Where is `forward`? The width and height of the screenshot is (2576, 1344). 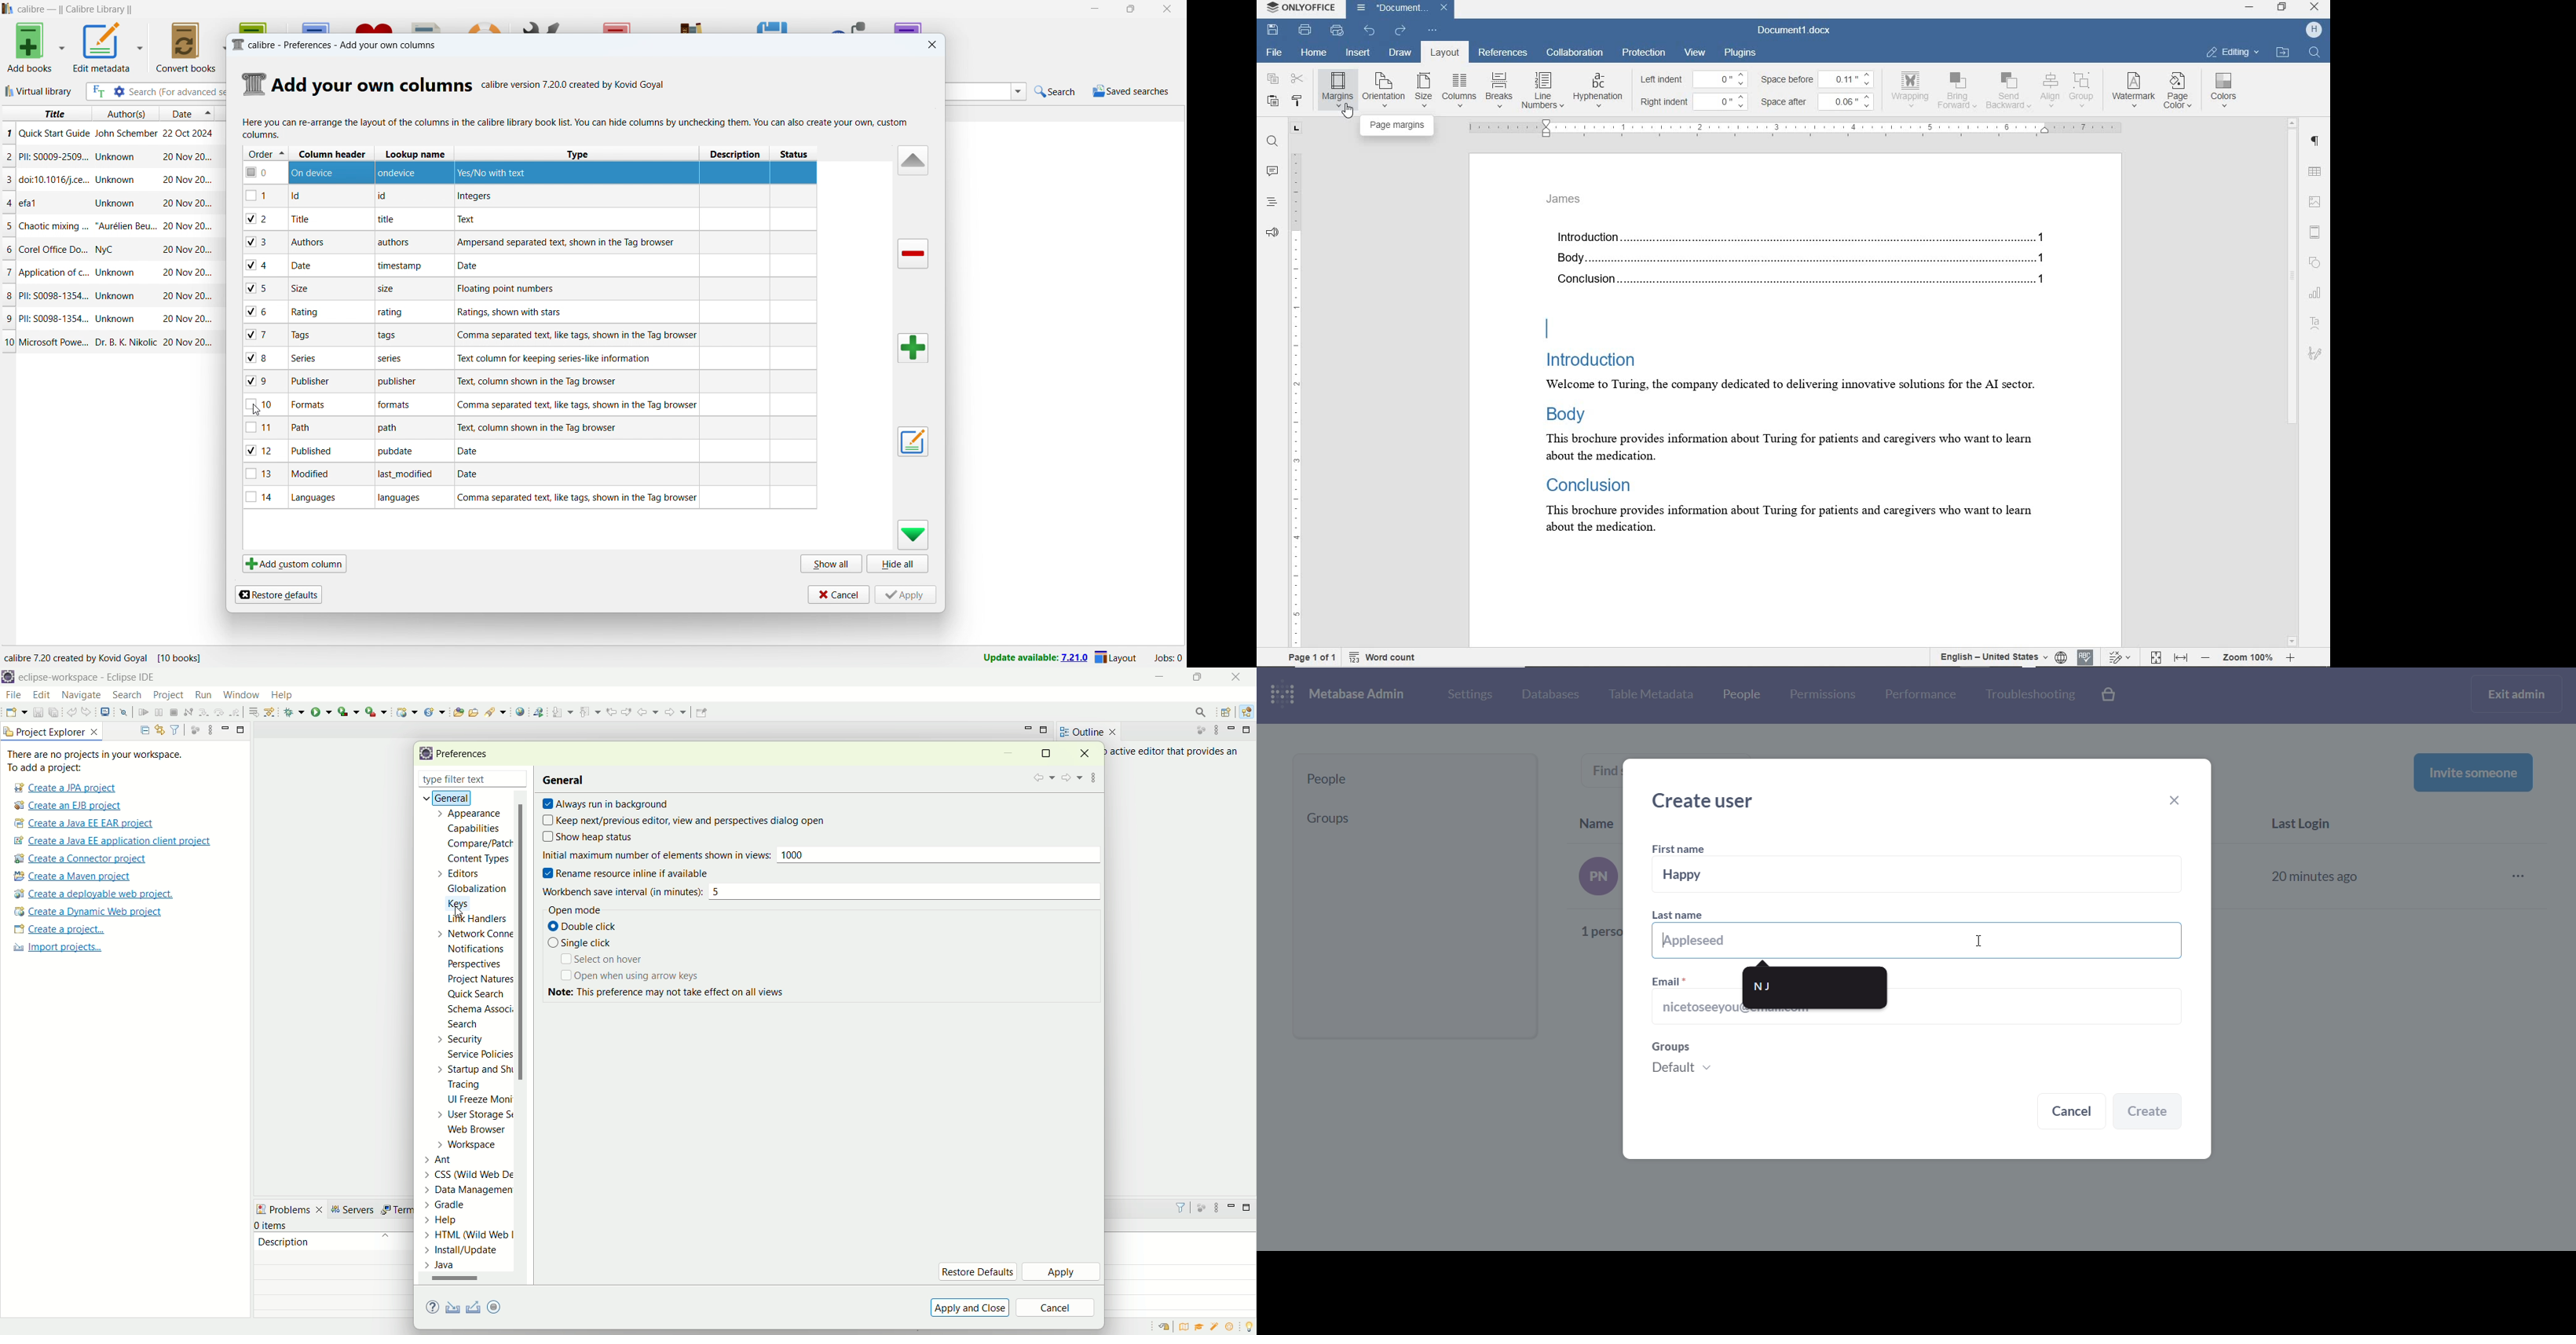
forward is located at coordinates (1071, 779).